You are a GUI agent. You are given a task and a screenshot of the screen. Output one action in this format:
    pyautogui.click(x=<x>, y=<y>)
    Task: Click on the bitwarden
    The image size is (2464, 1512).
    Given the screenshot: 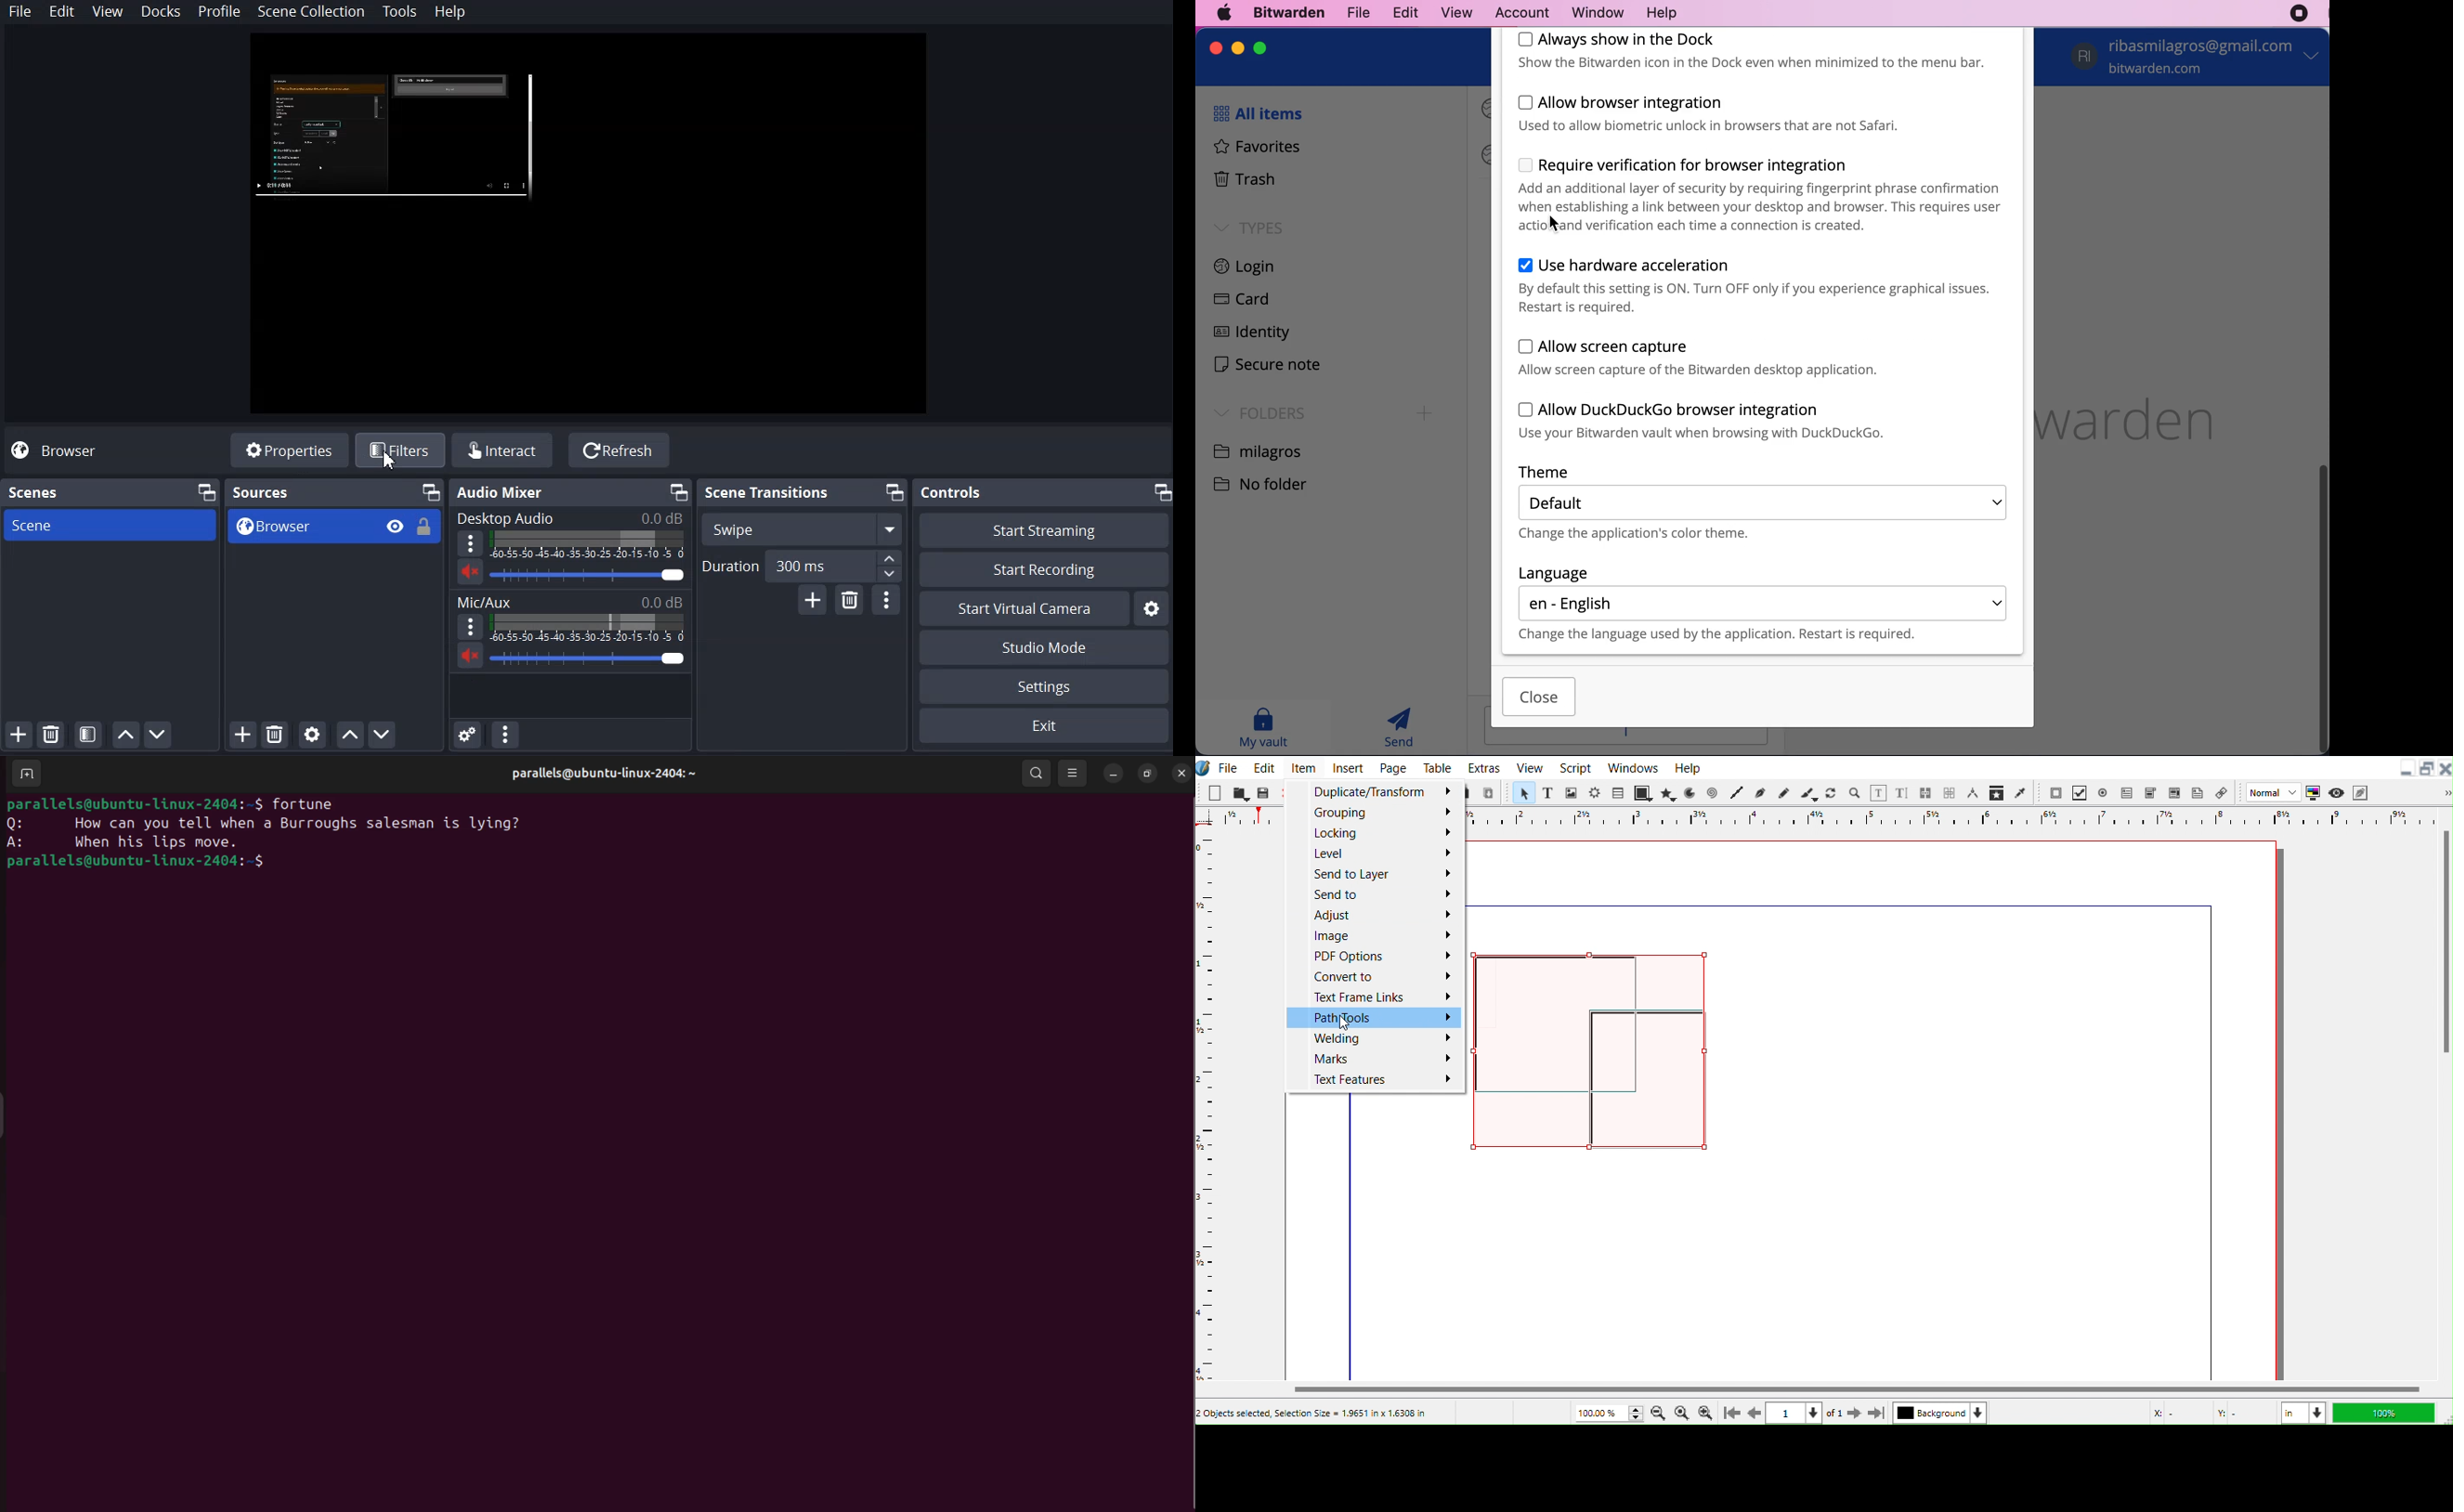 What is the action you would take?
    pyautogui.click(x=1286, y=14)
    